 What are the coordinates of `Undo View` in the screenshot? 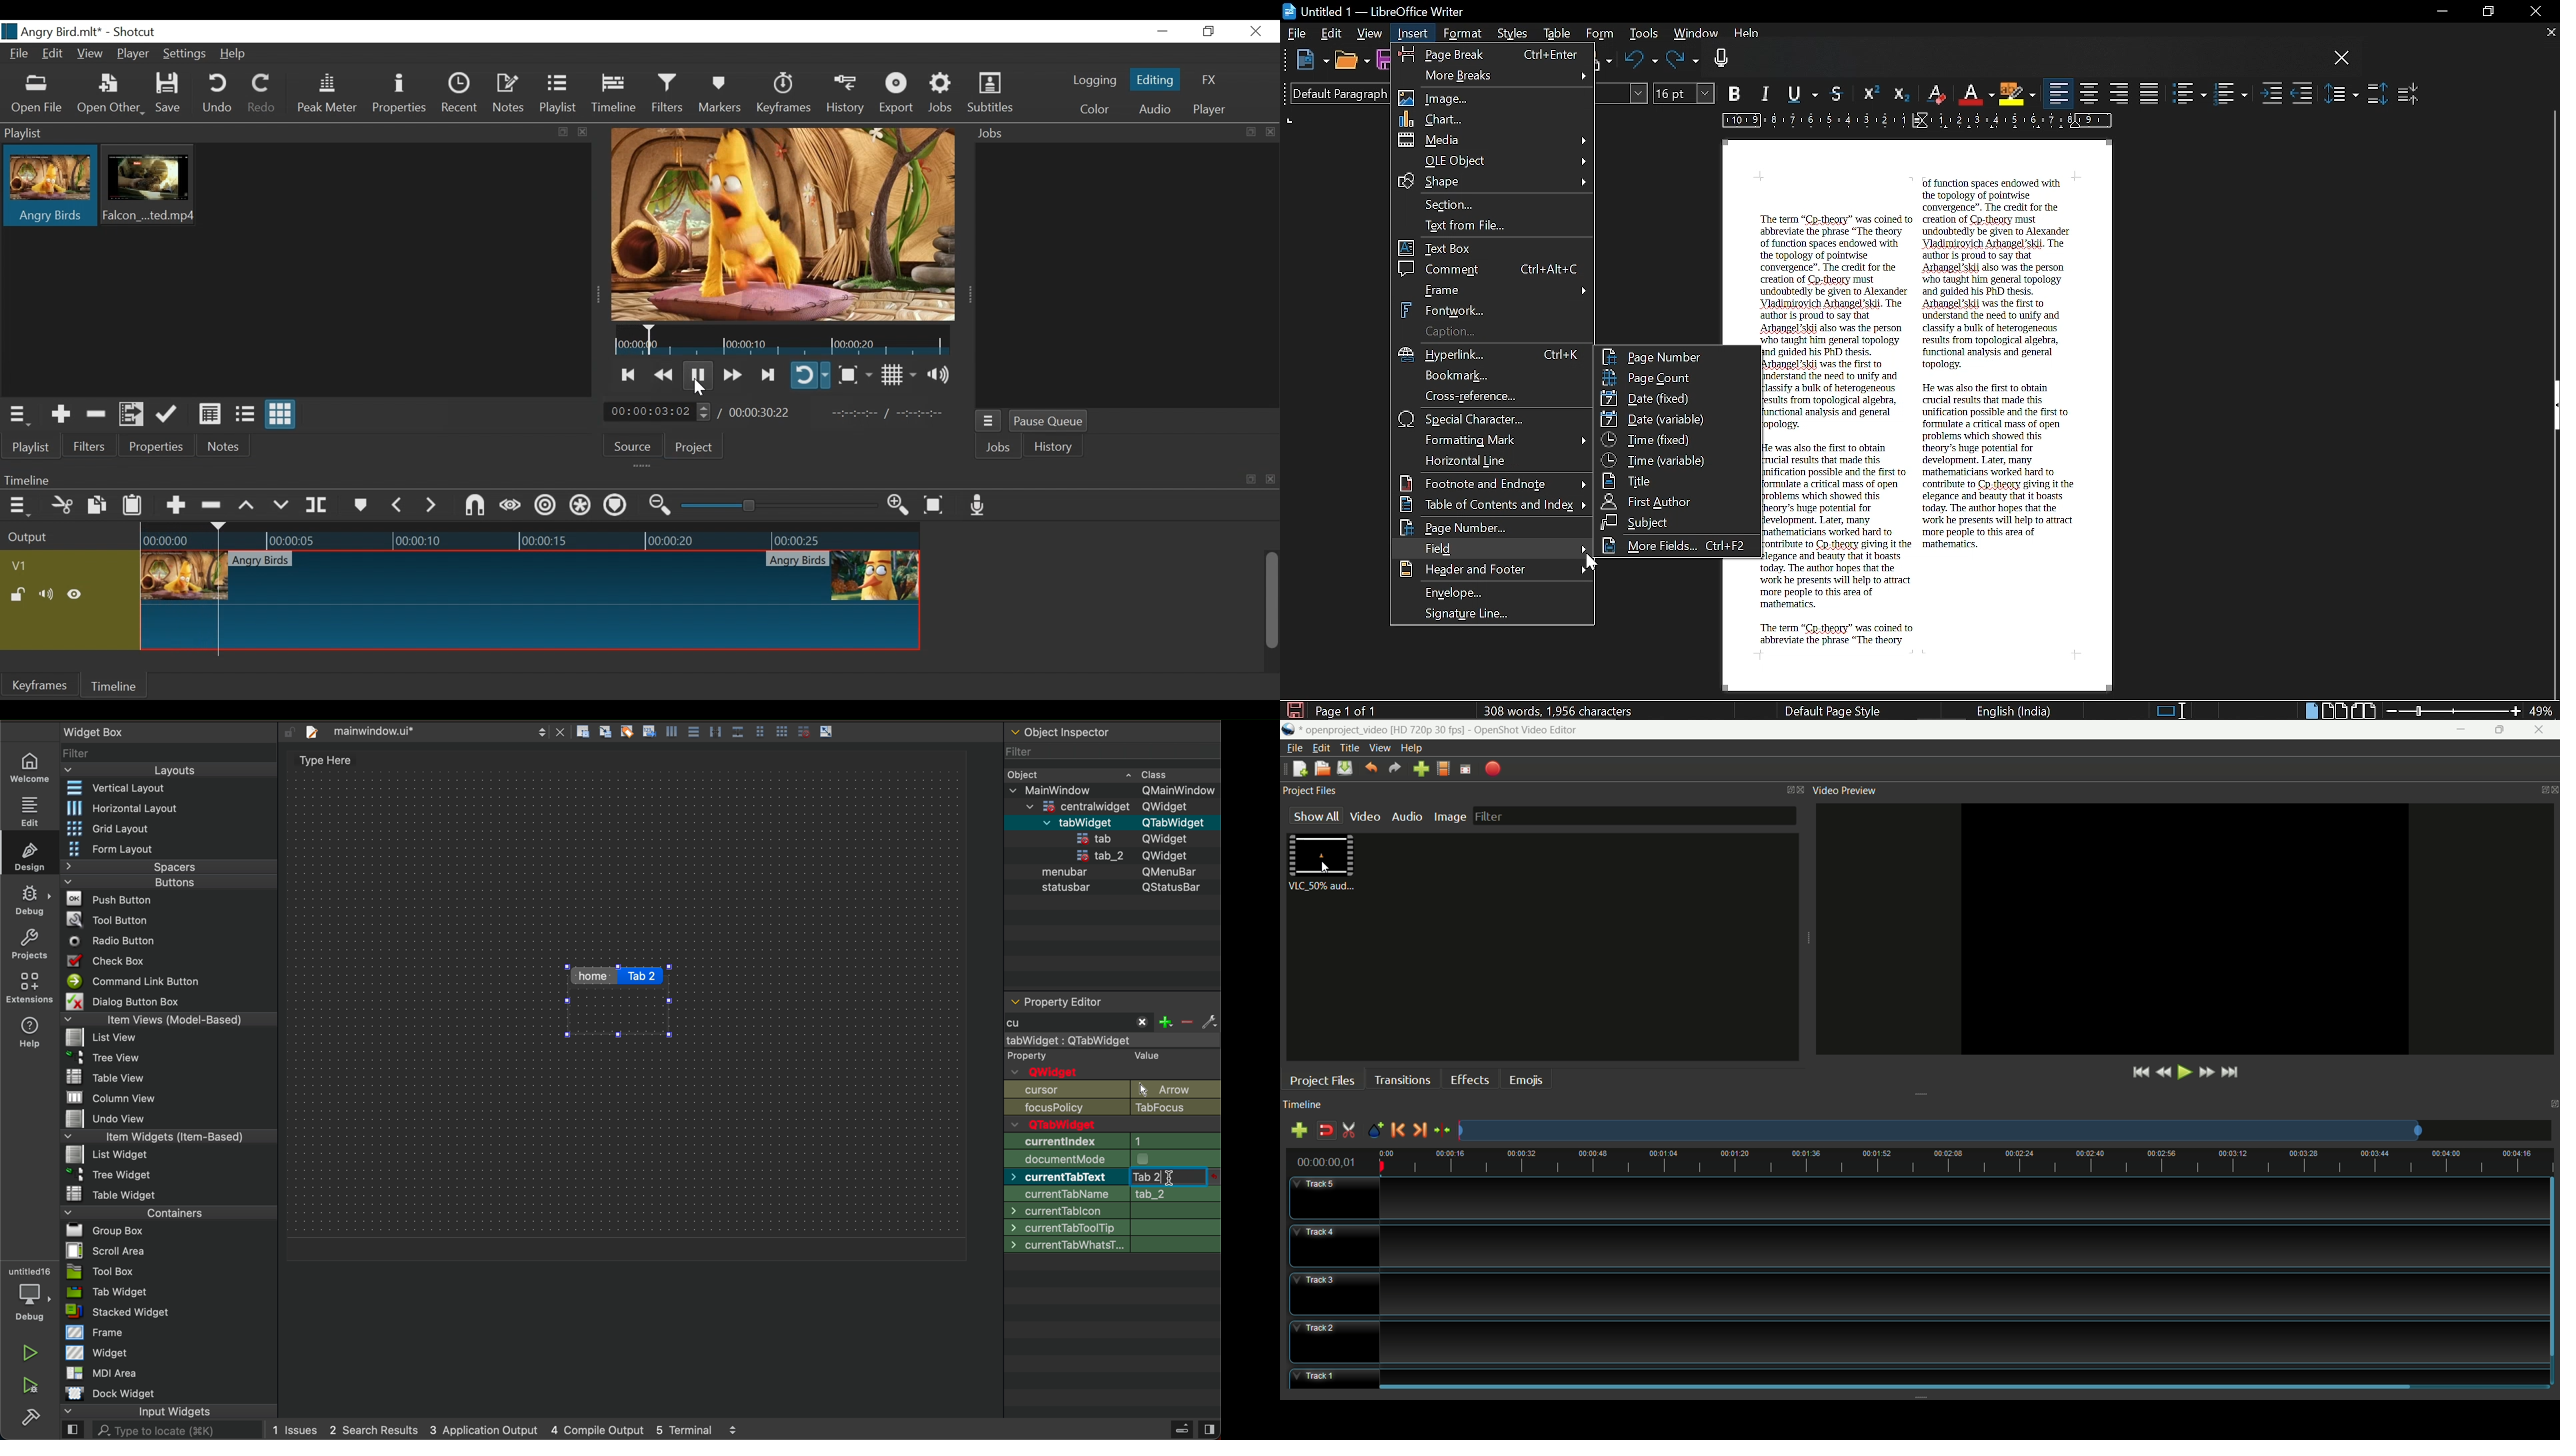 It's located at (100, 1119).